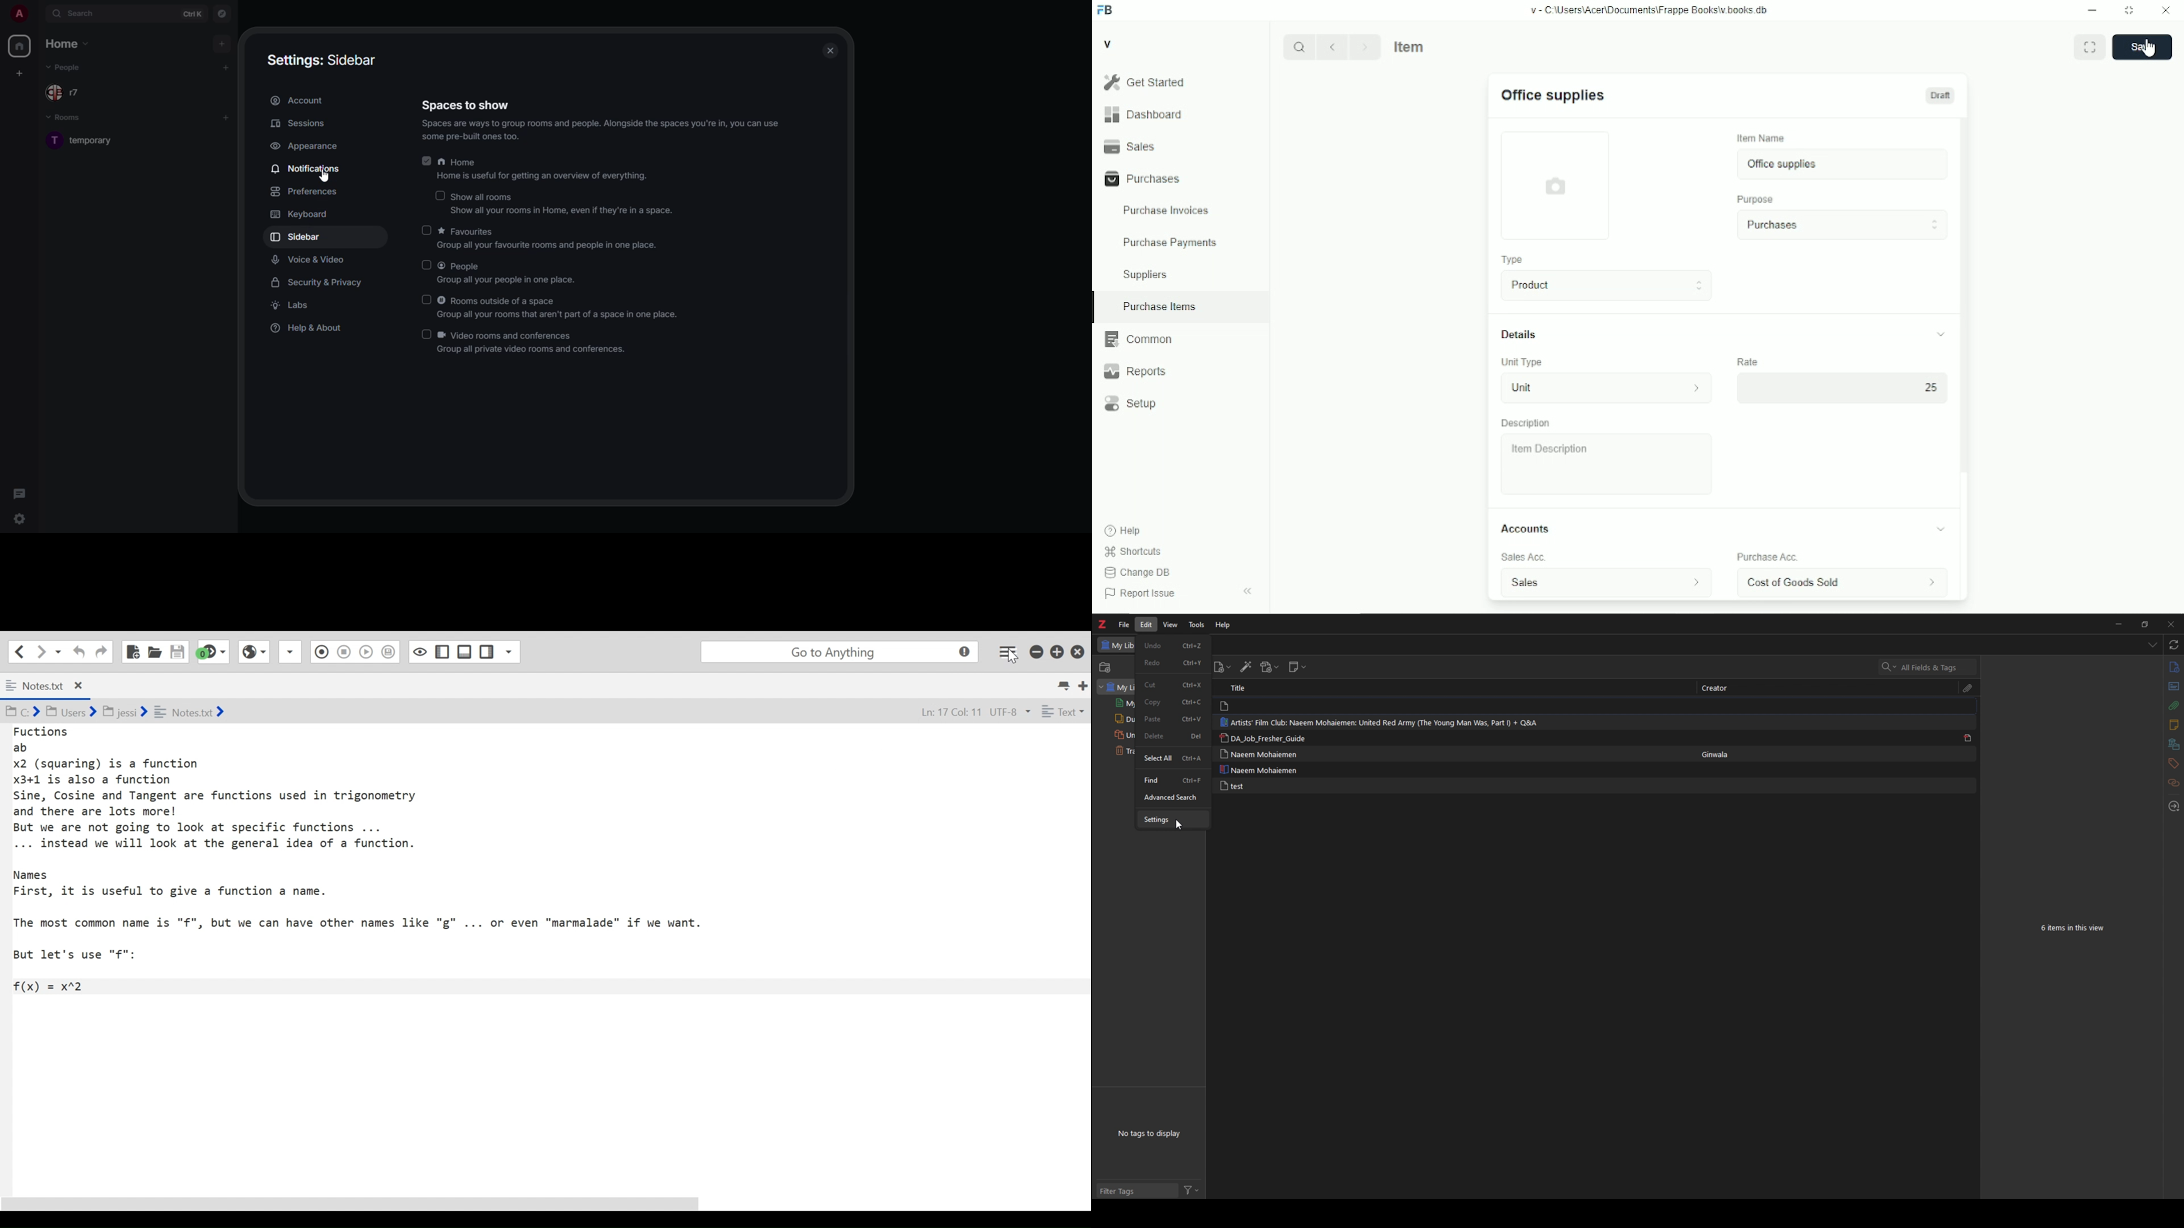 This screenshot has height=1232, width=2184. What do you see at coordinates (69, 67) in the screenshot?
I see `people` at bounding box center [69, 67].